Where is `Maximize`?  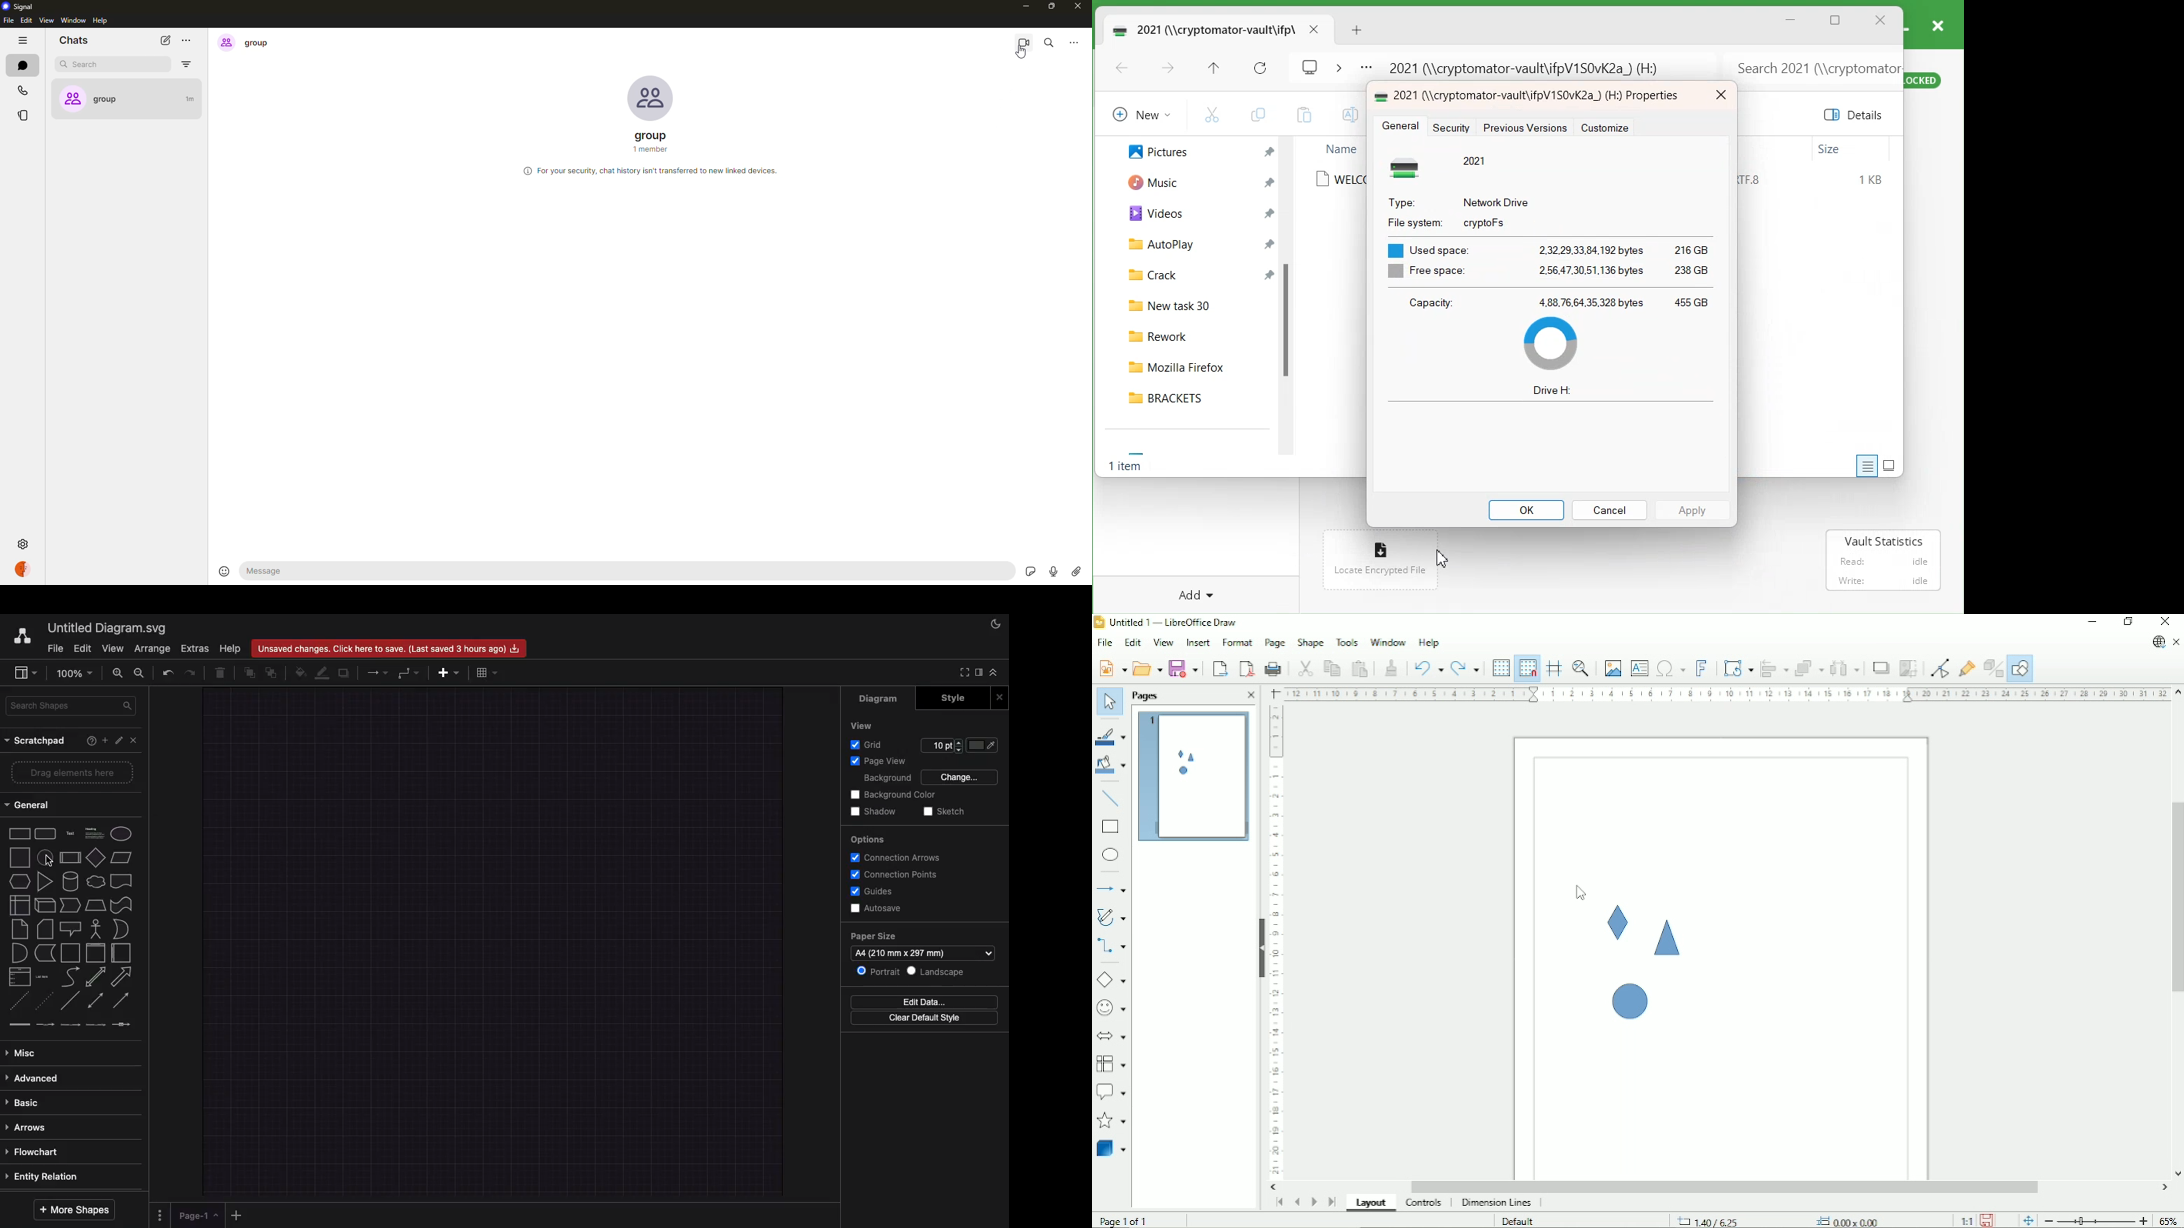 Maximize is located at coordinates (1836, 22).